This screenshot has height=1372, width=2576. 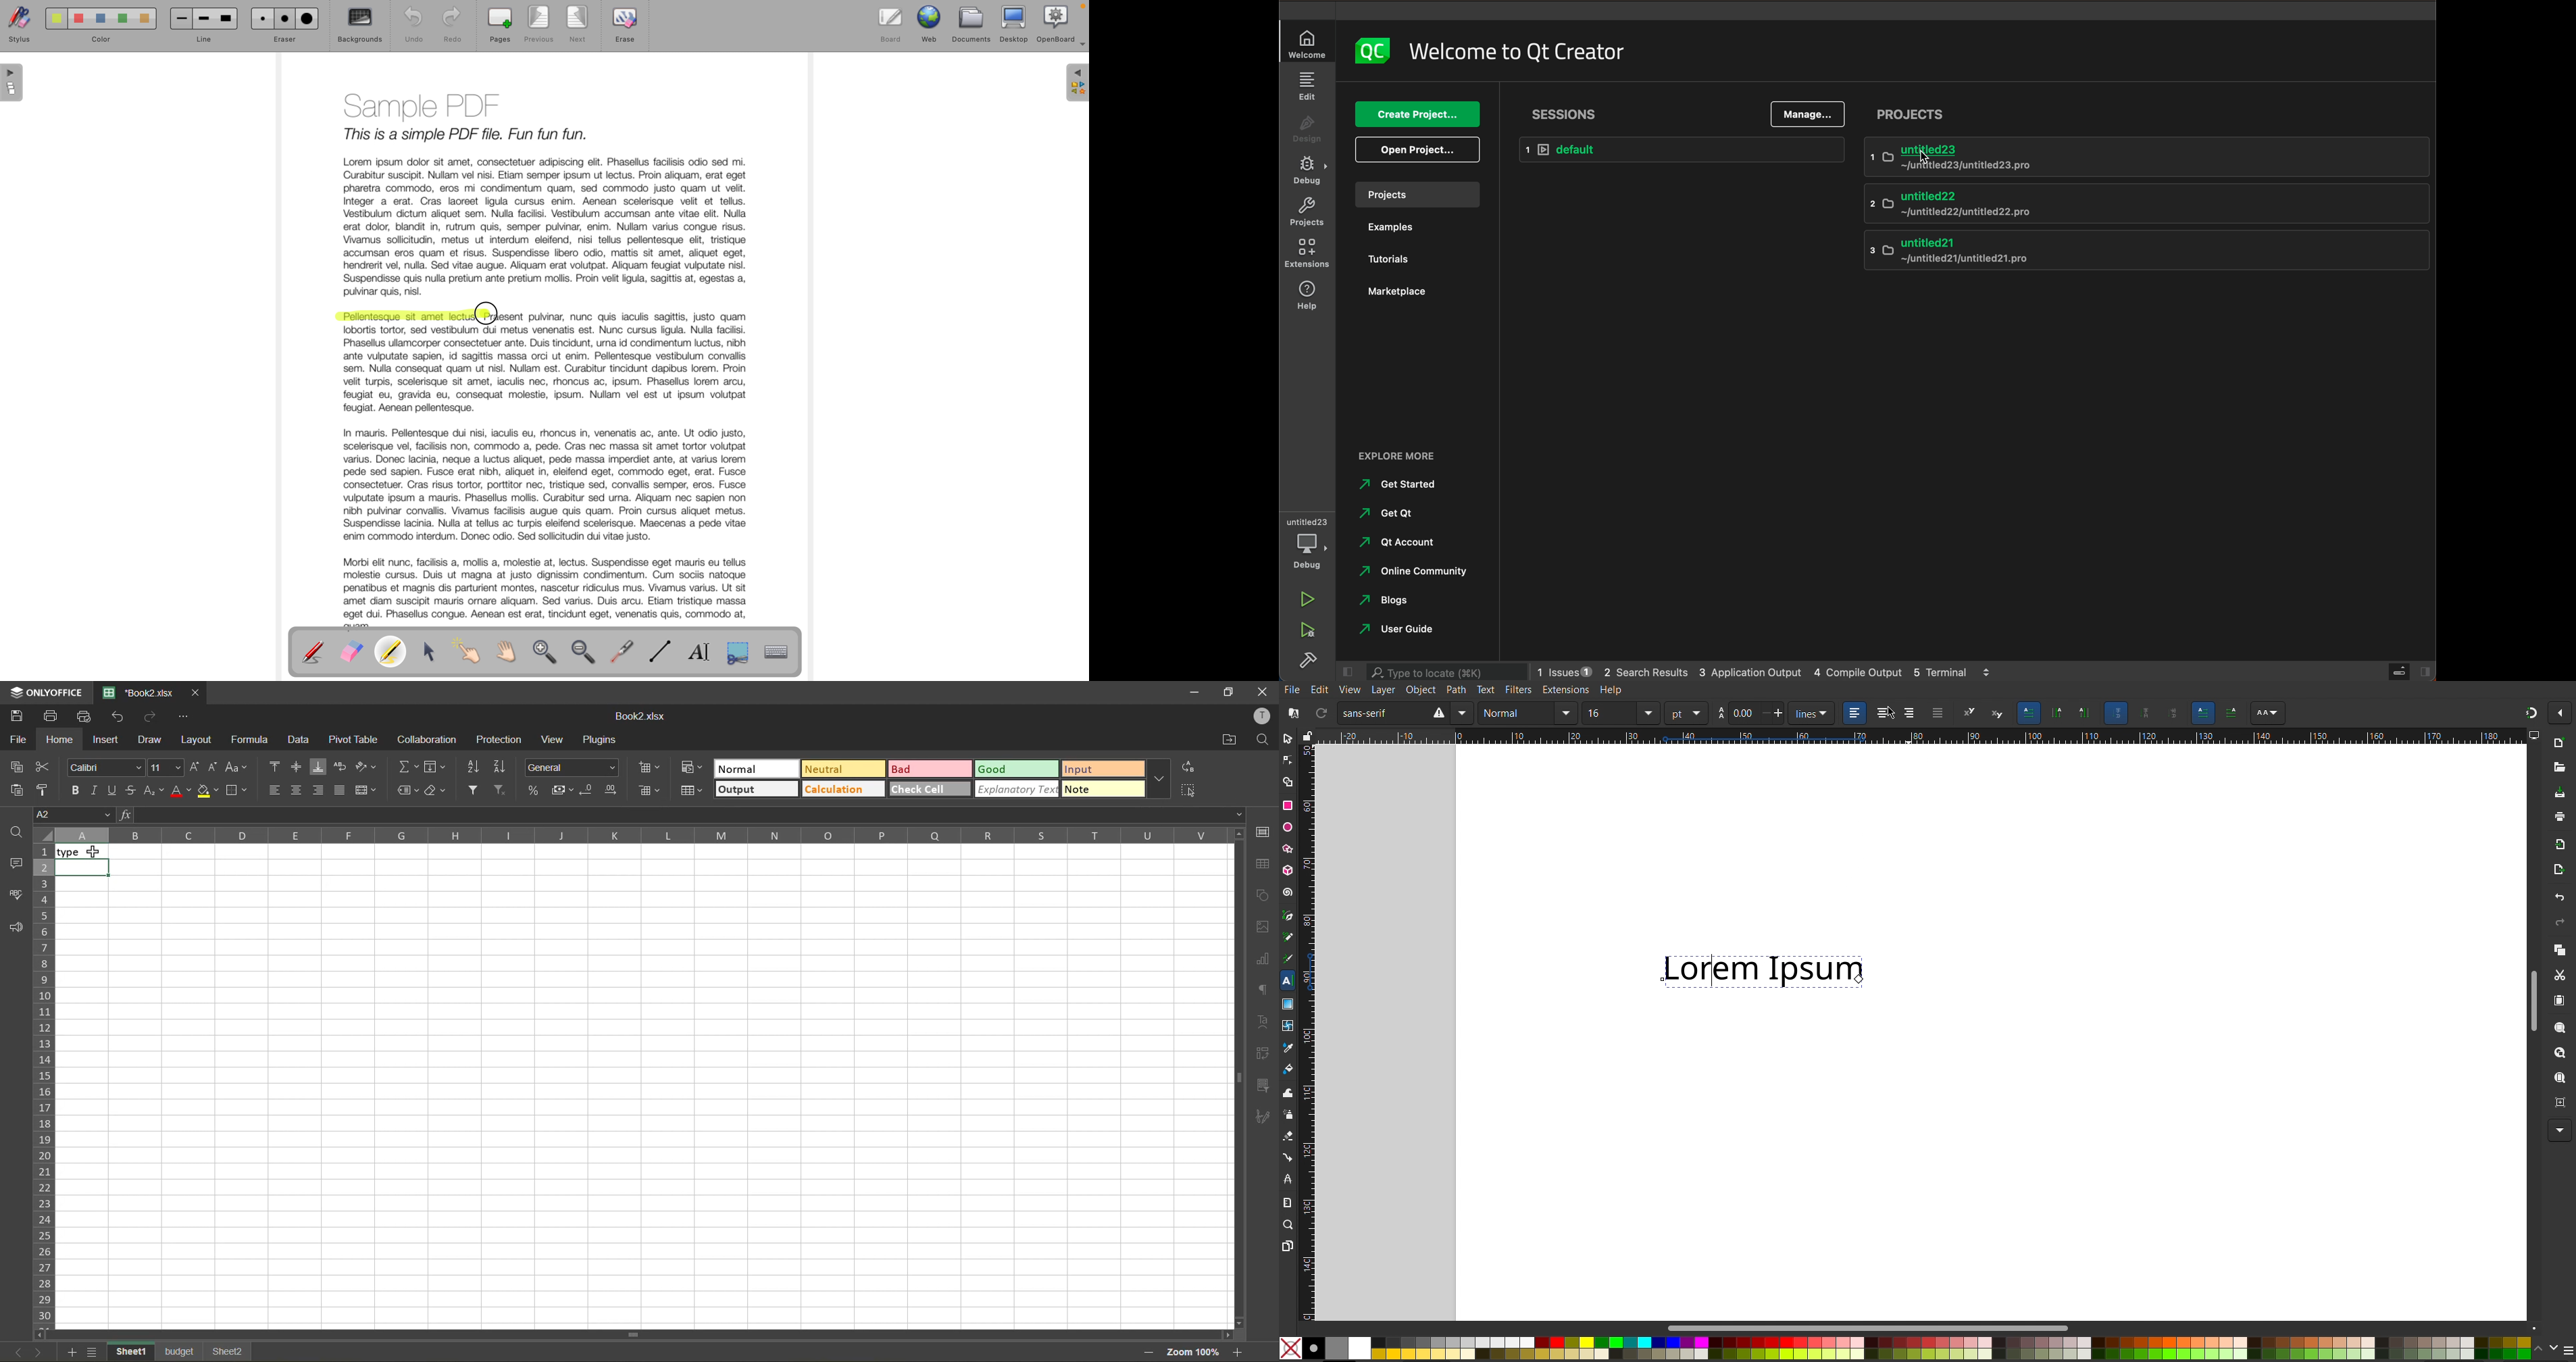 What do you see at coordinates (1309, 541) in the screenshot?
I see `debug` at bounding box center [1309, 541].